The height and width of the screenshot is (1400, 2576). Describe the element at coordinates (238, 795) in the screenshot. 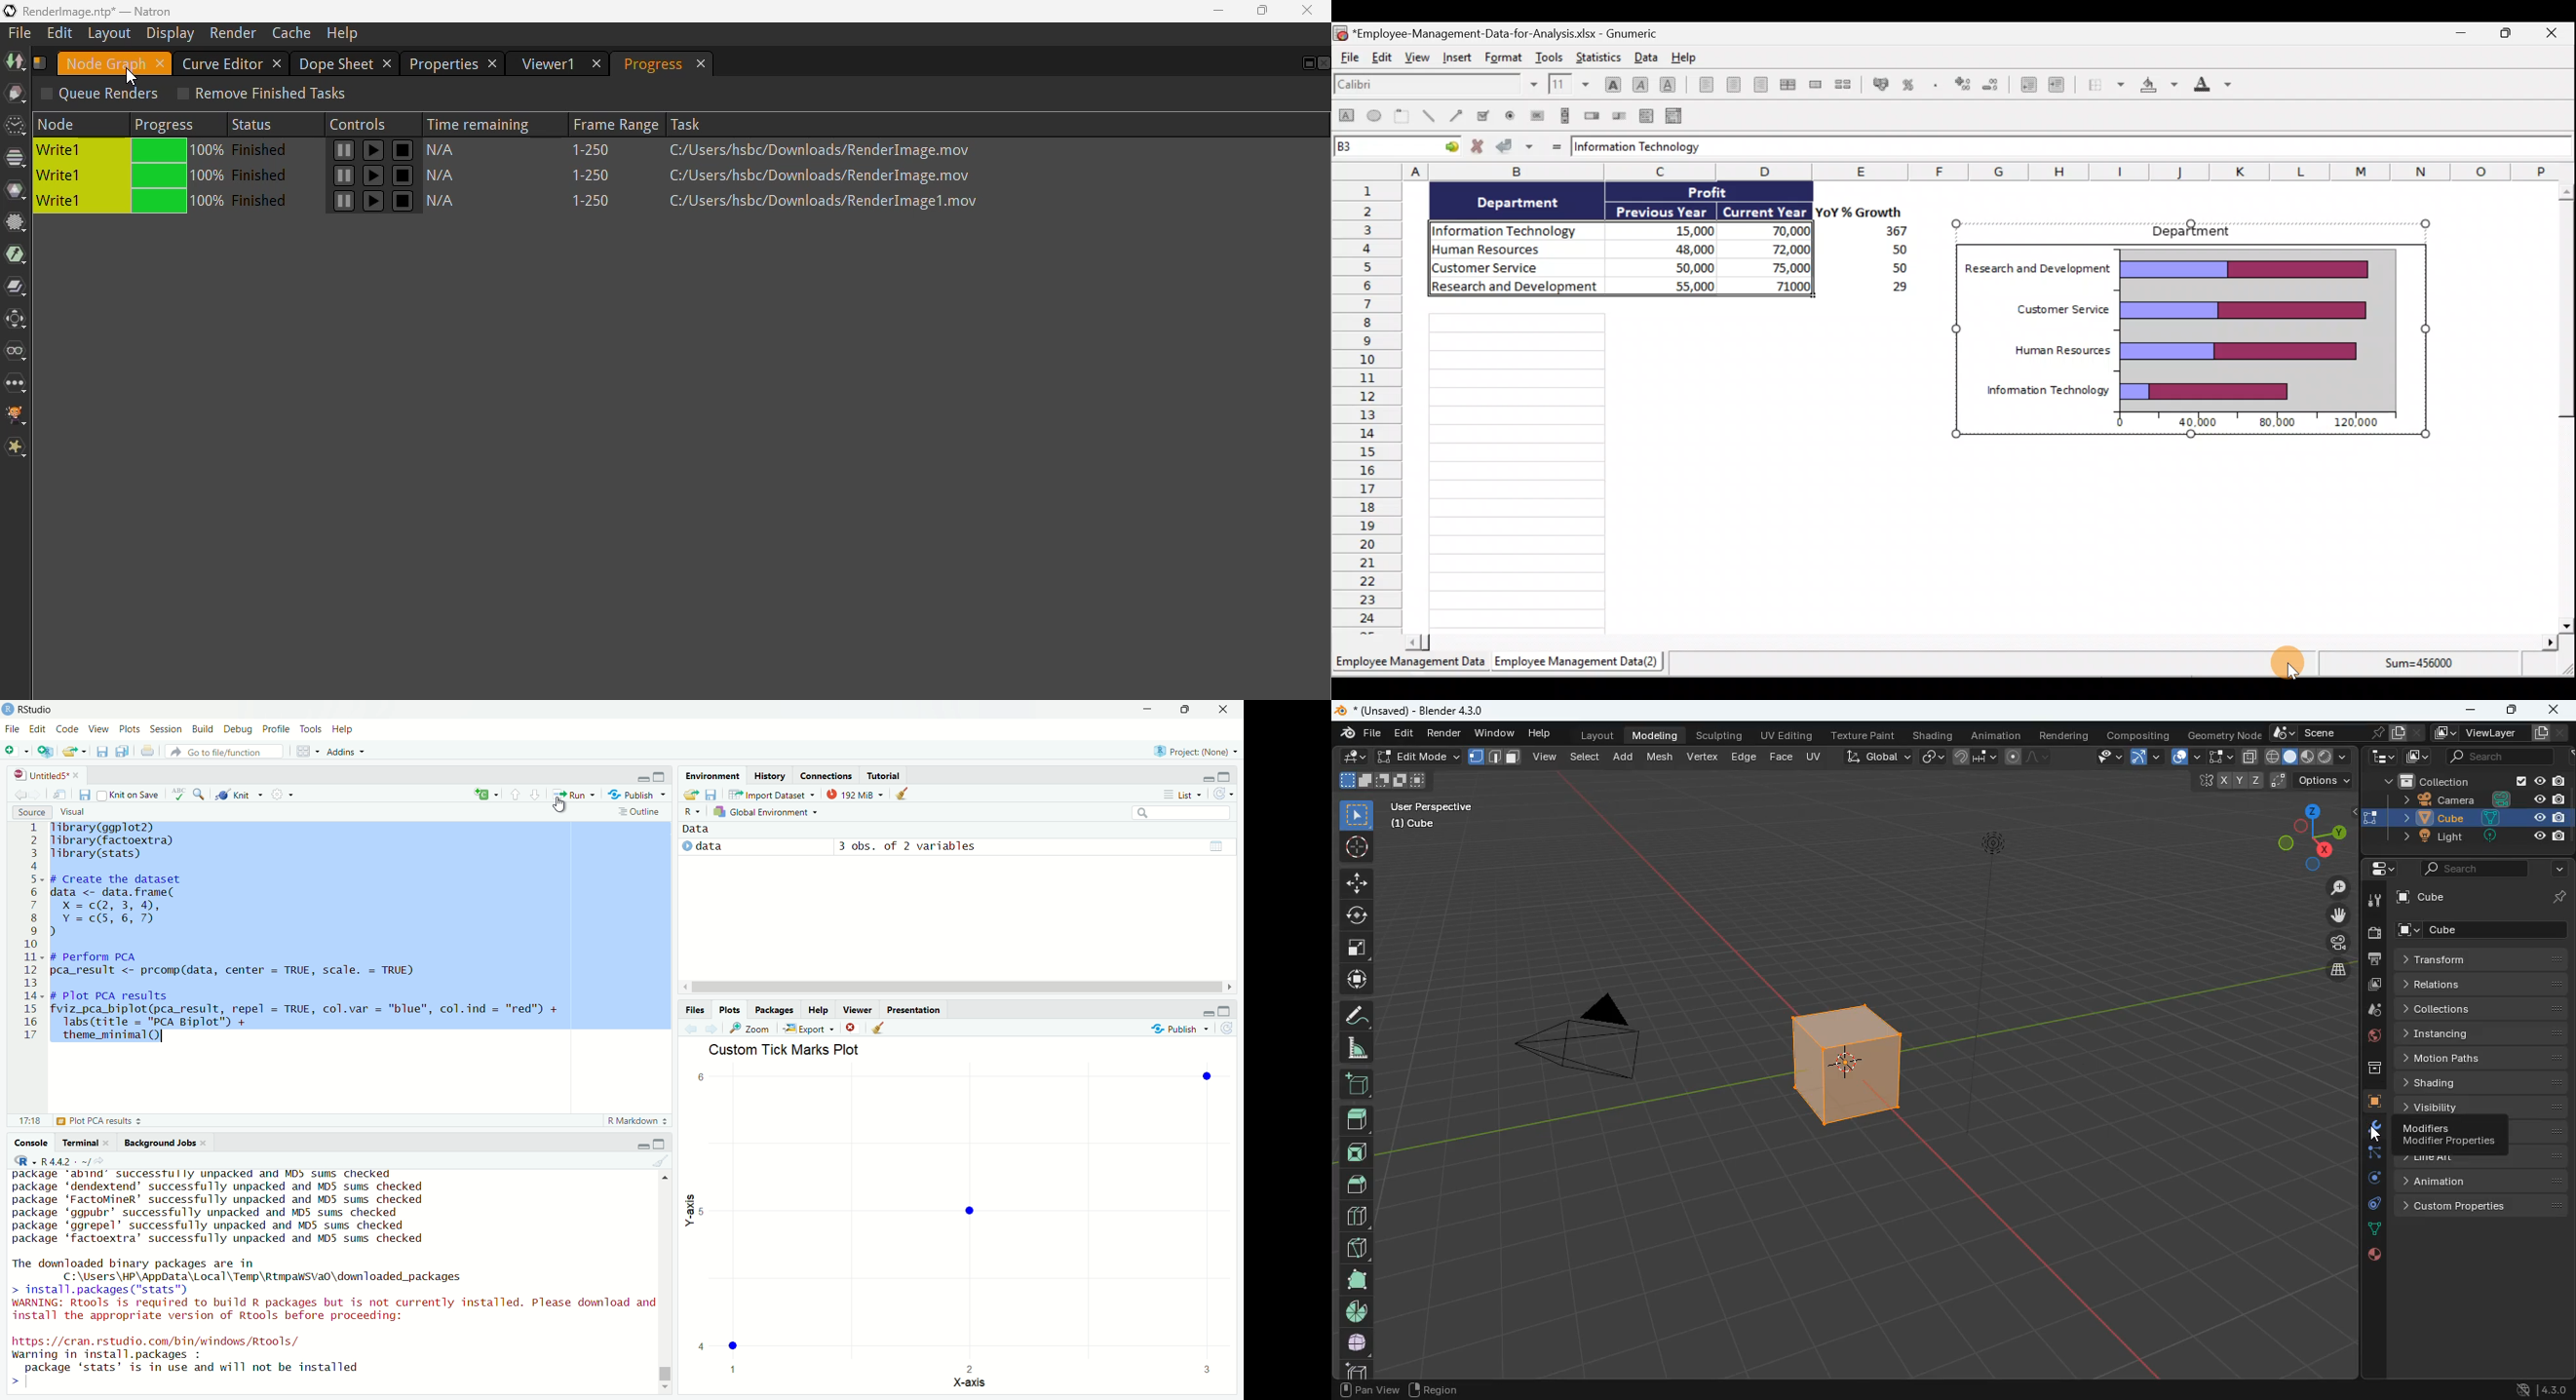

I see `knit` at that location.